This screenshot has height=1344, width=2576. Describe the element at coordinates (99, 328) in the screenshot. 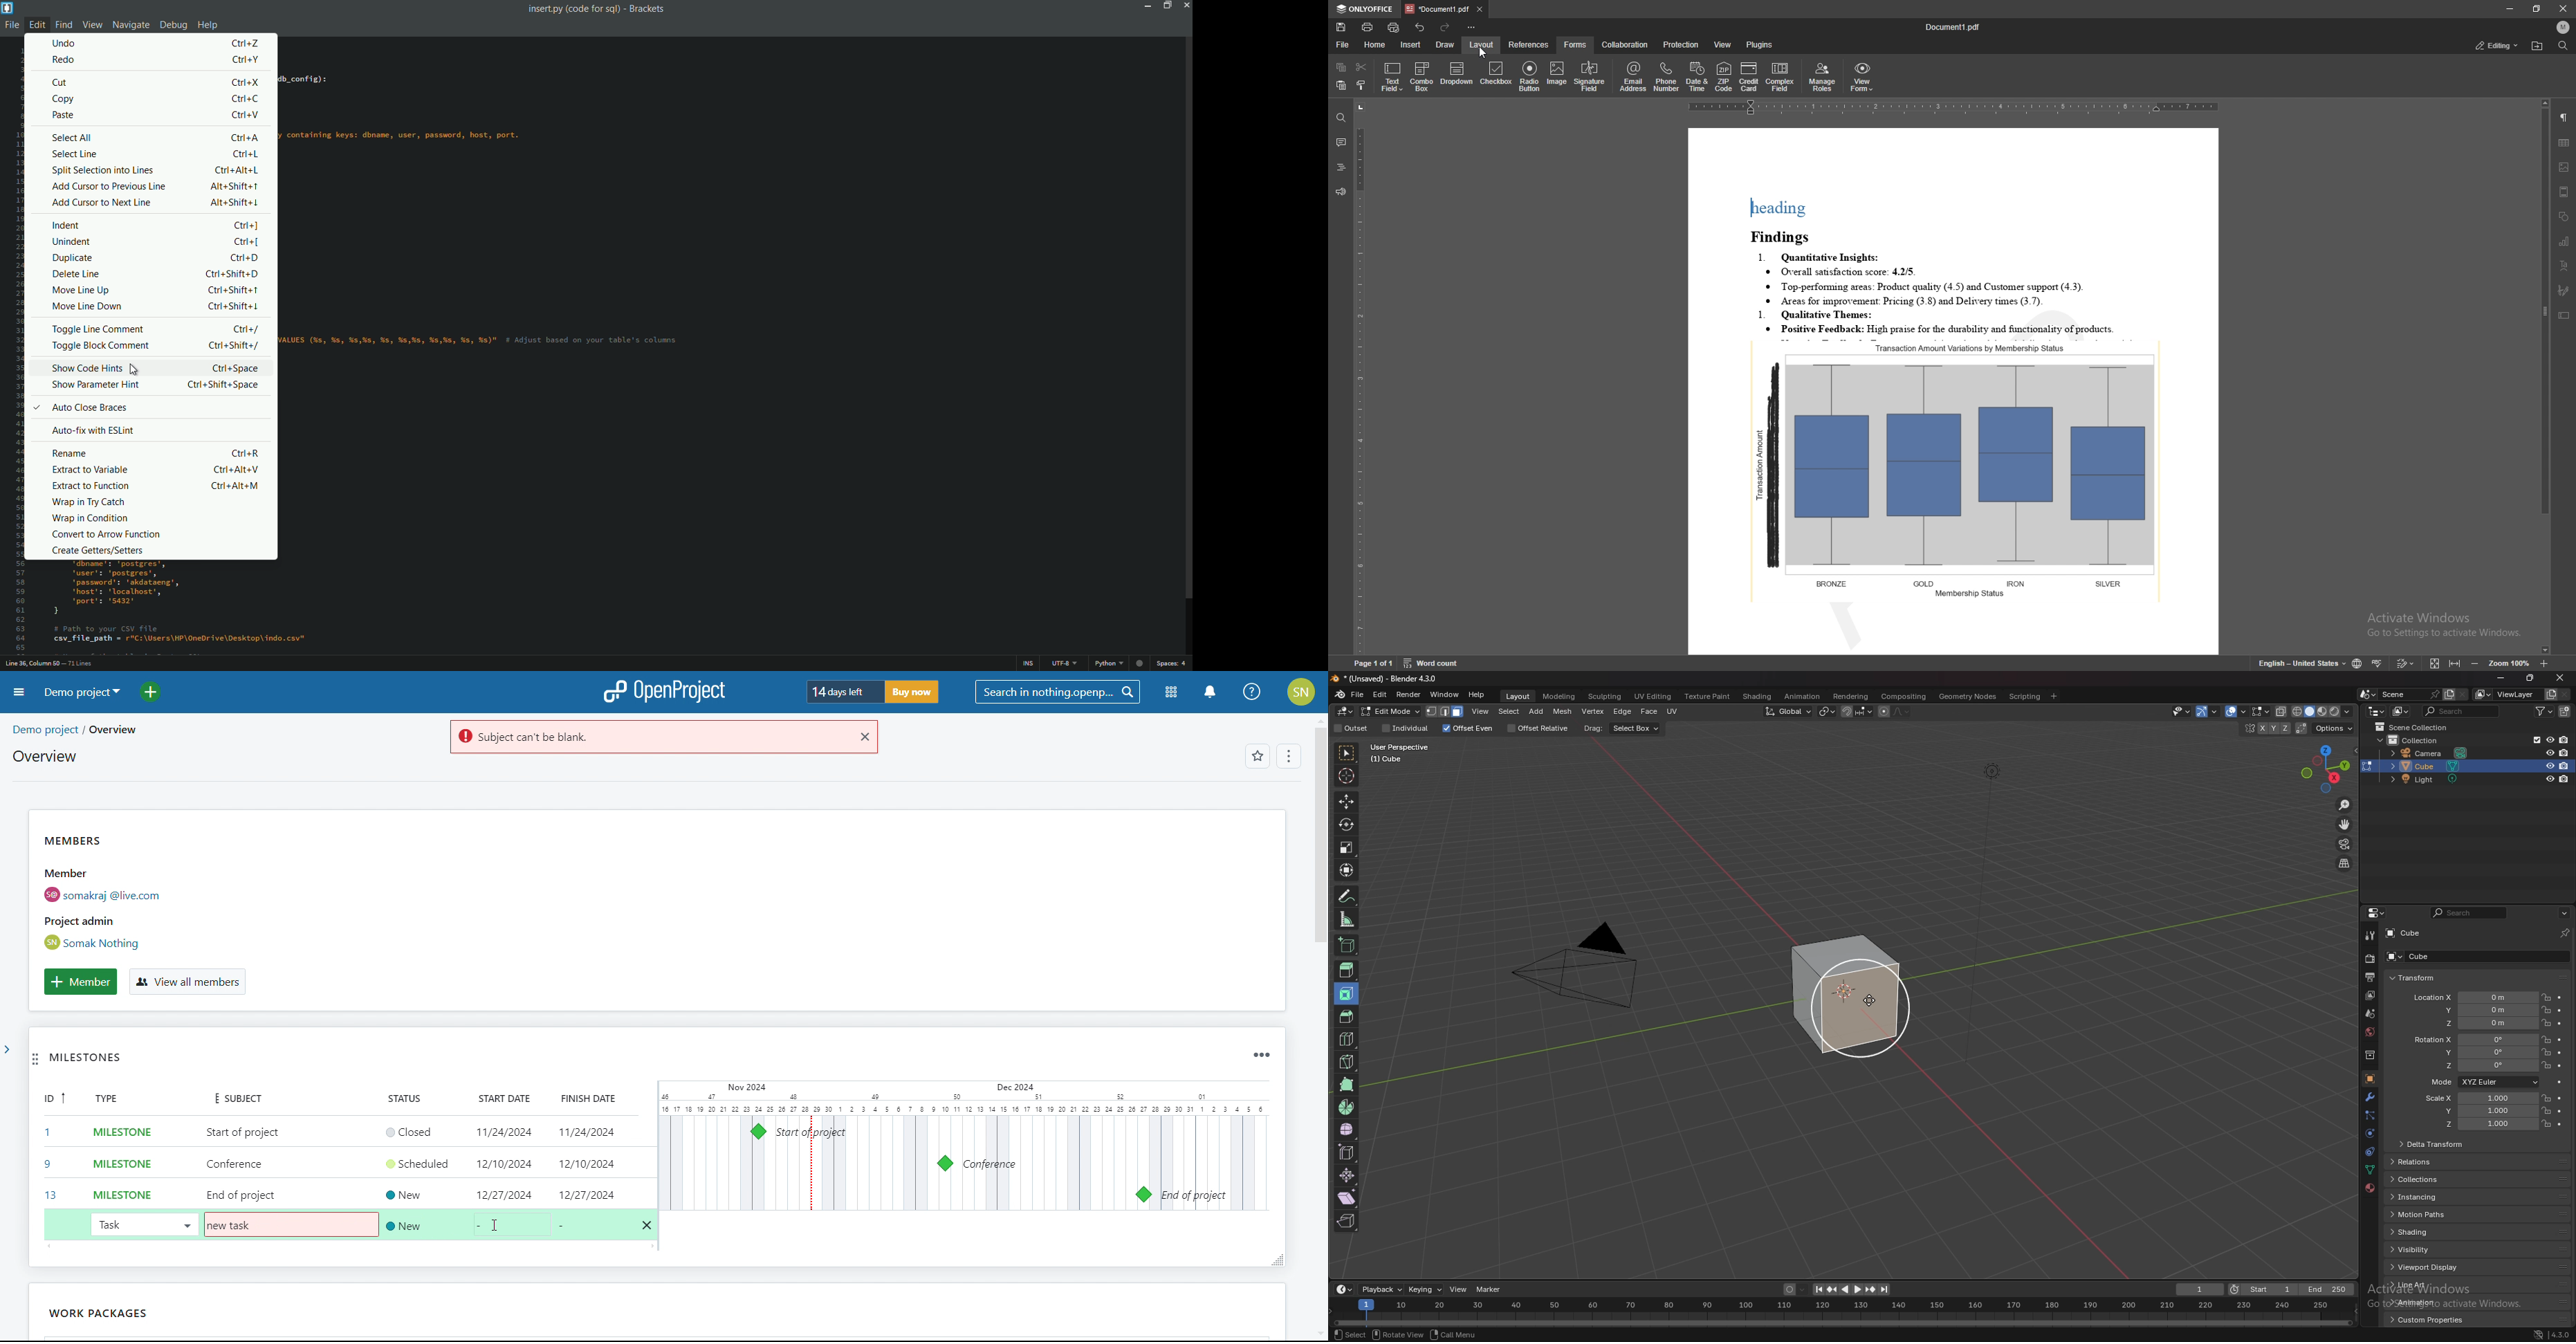

I see `toggle line comment` at that location.